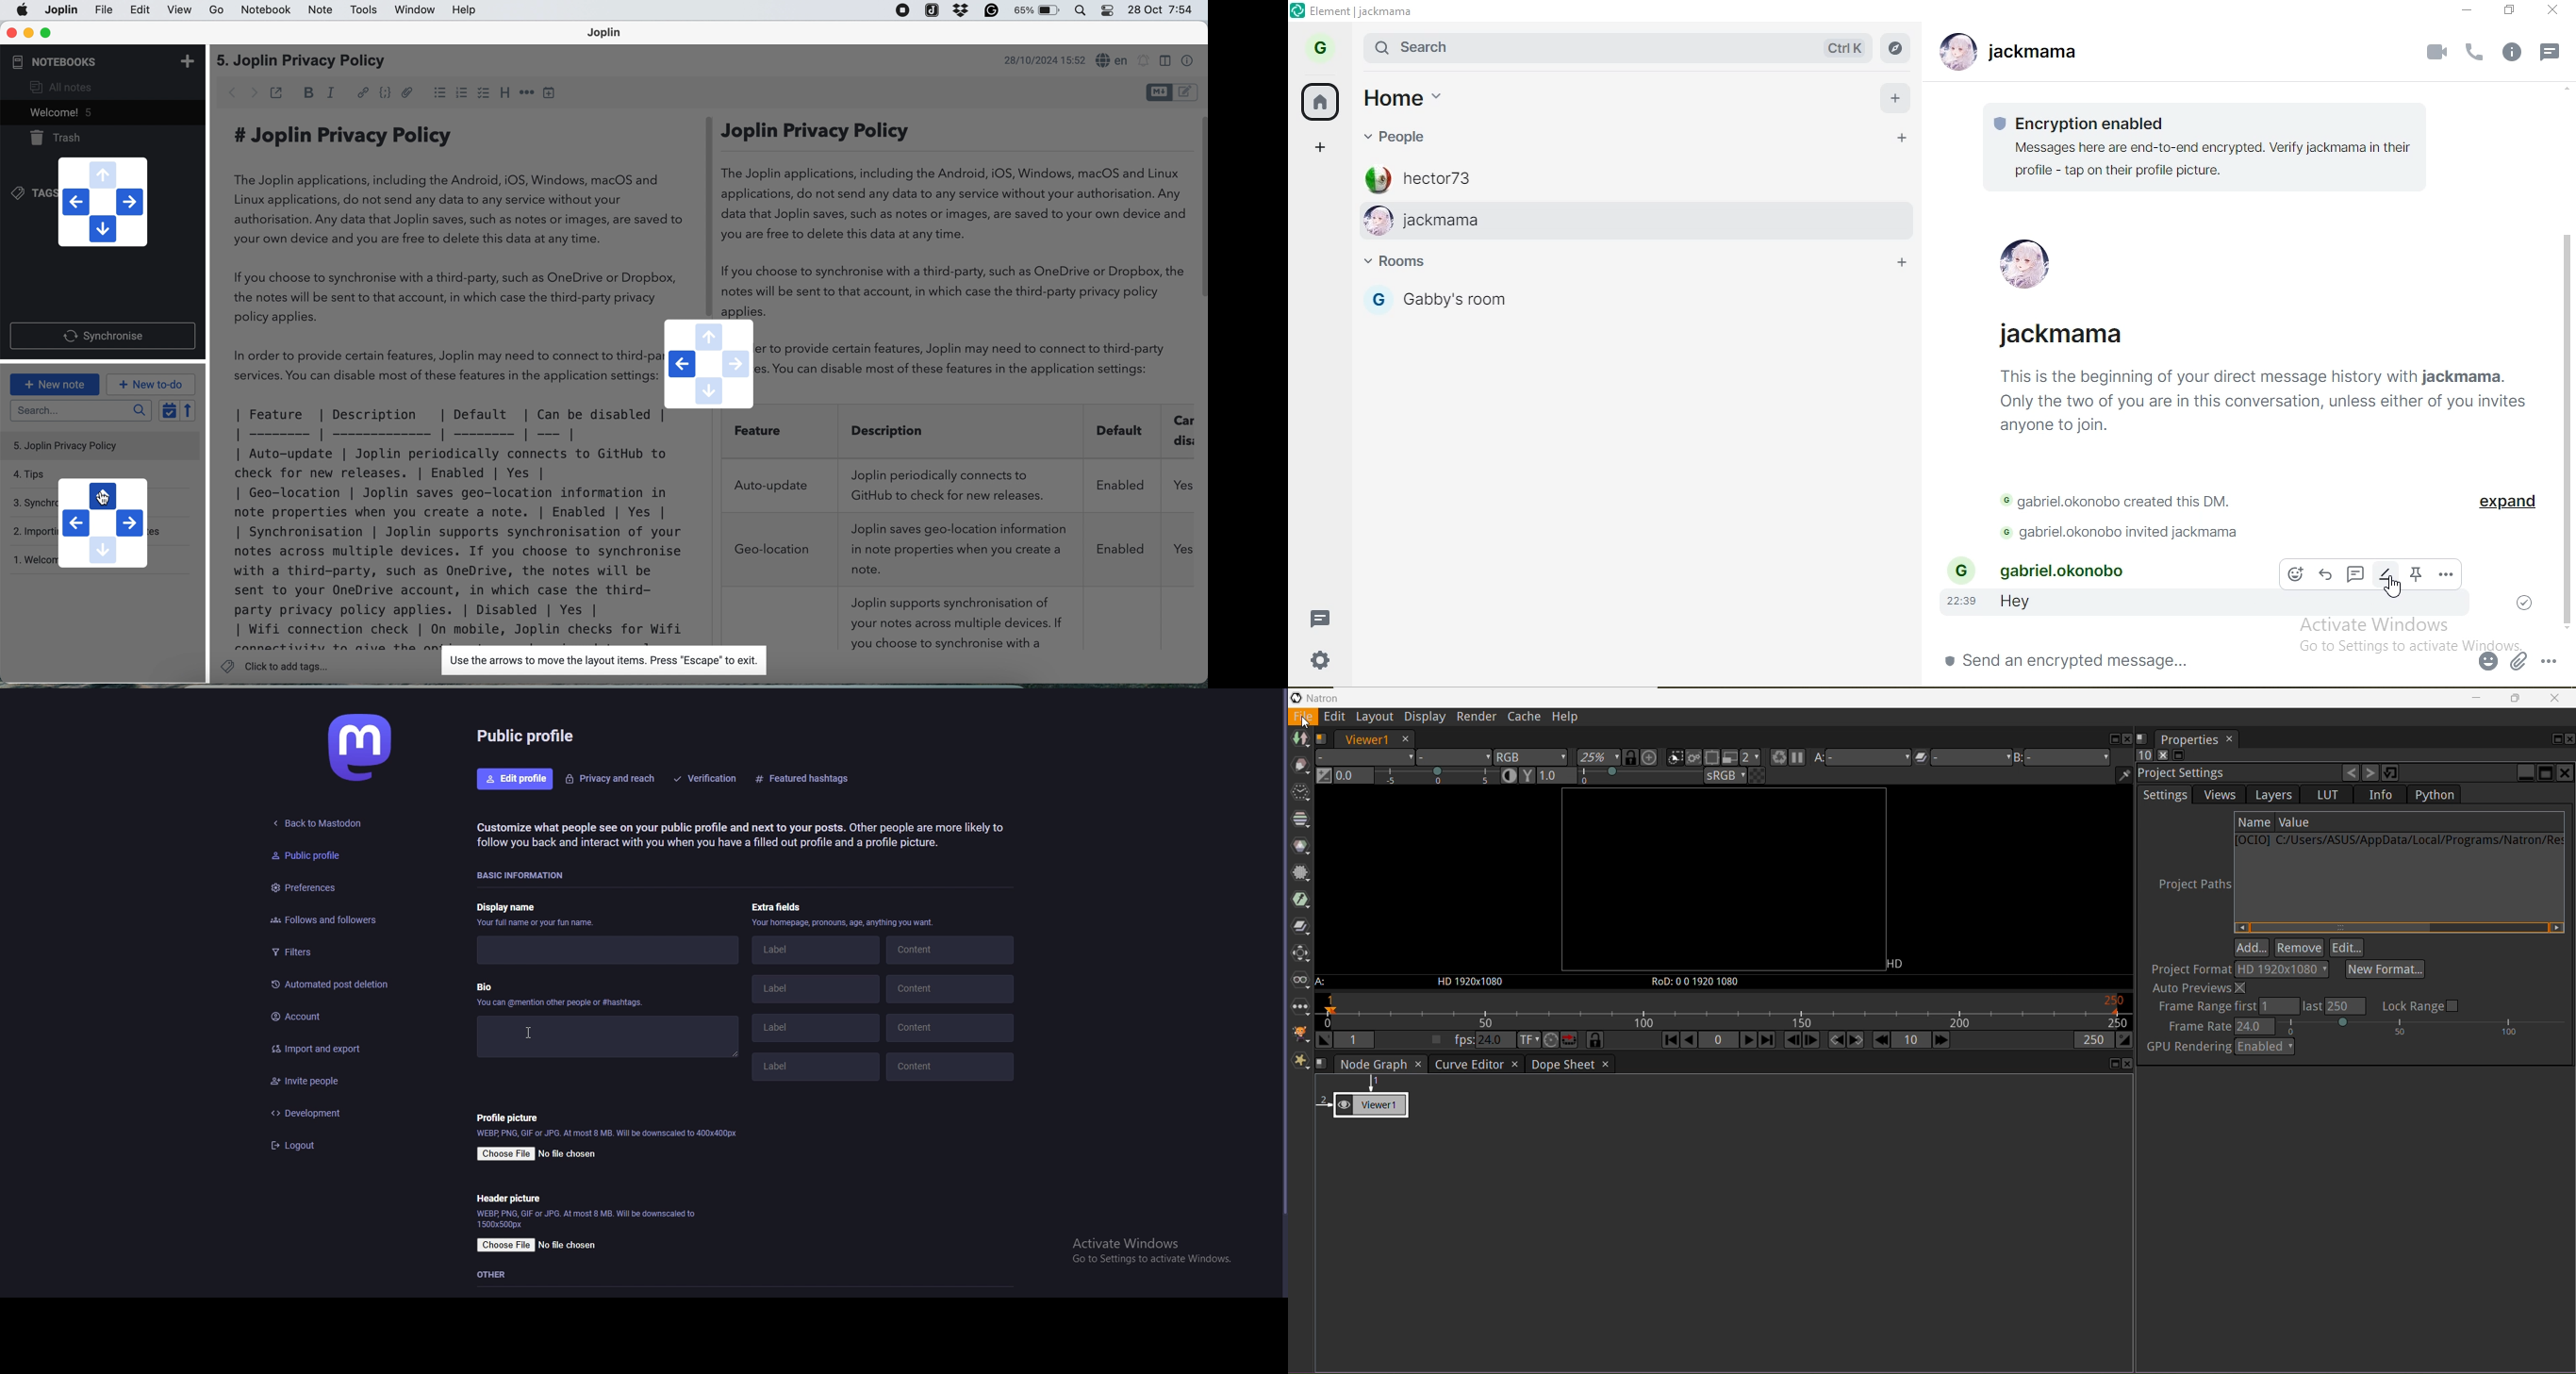 This screenshot has height=1400, width=2576. Describe the element at coordinates (1695, 982) in the screenshot. I see `Region of definition of the displayed image` at that location.